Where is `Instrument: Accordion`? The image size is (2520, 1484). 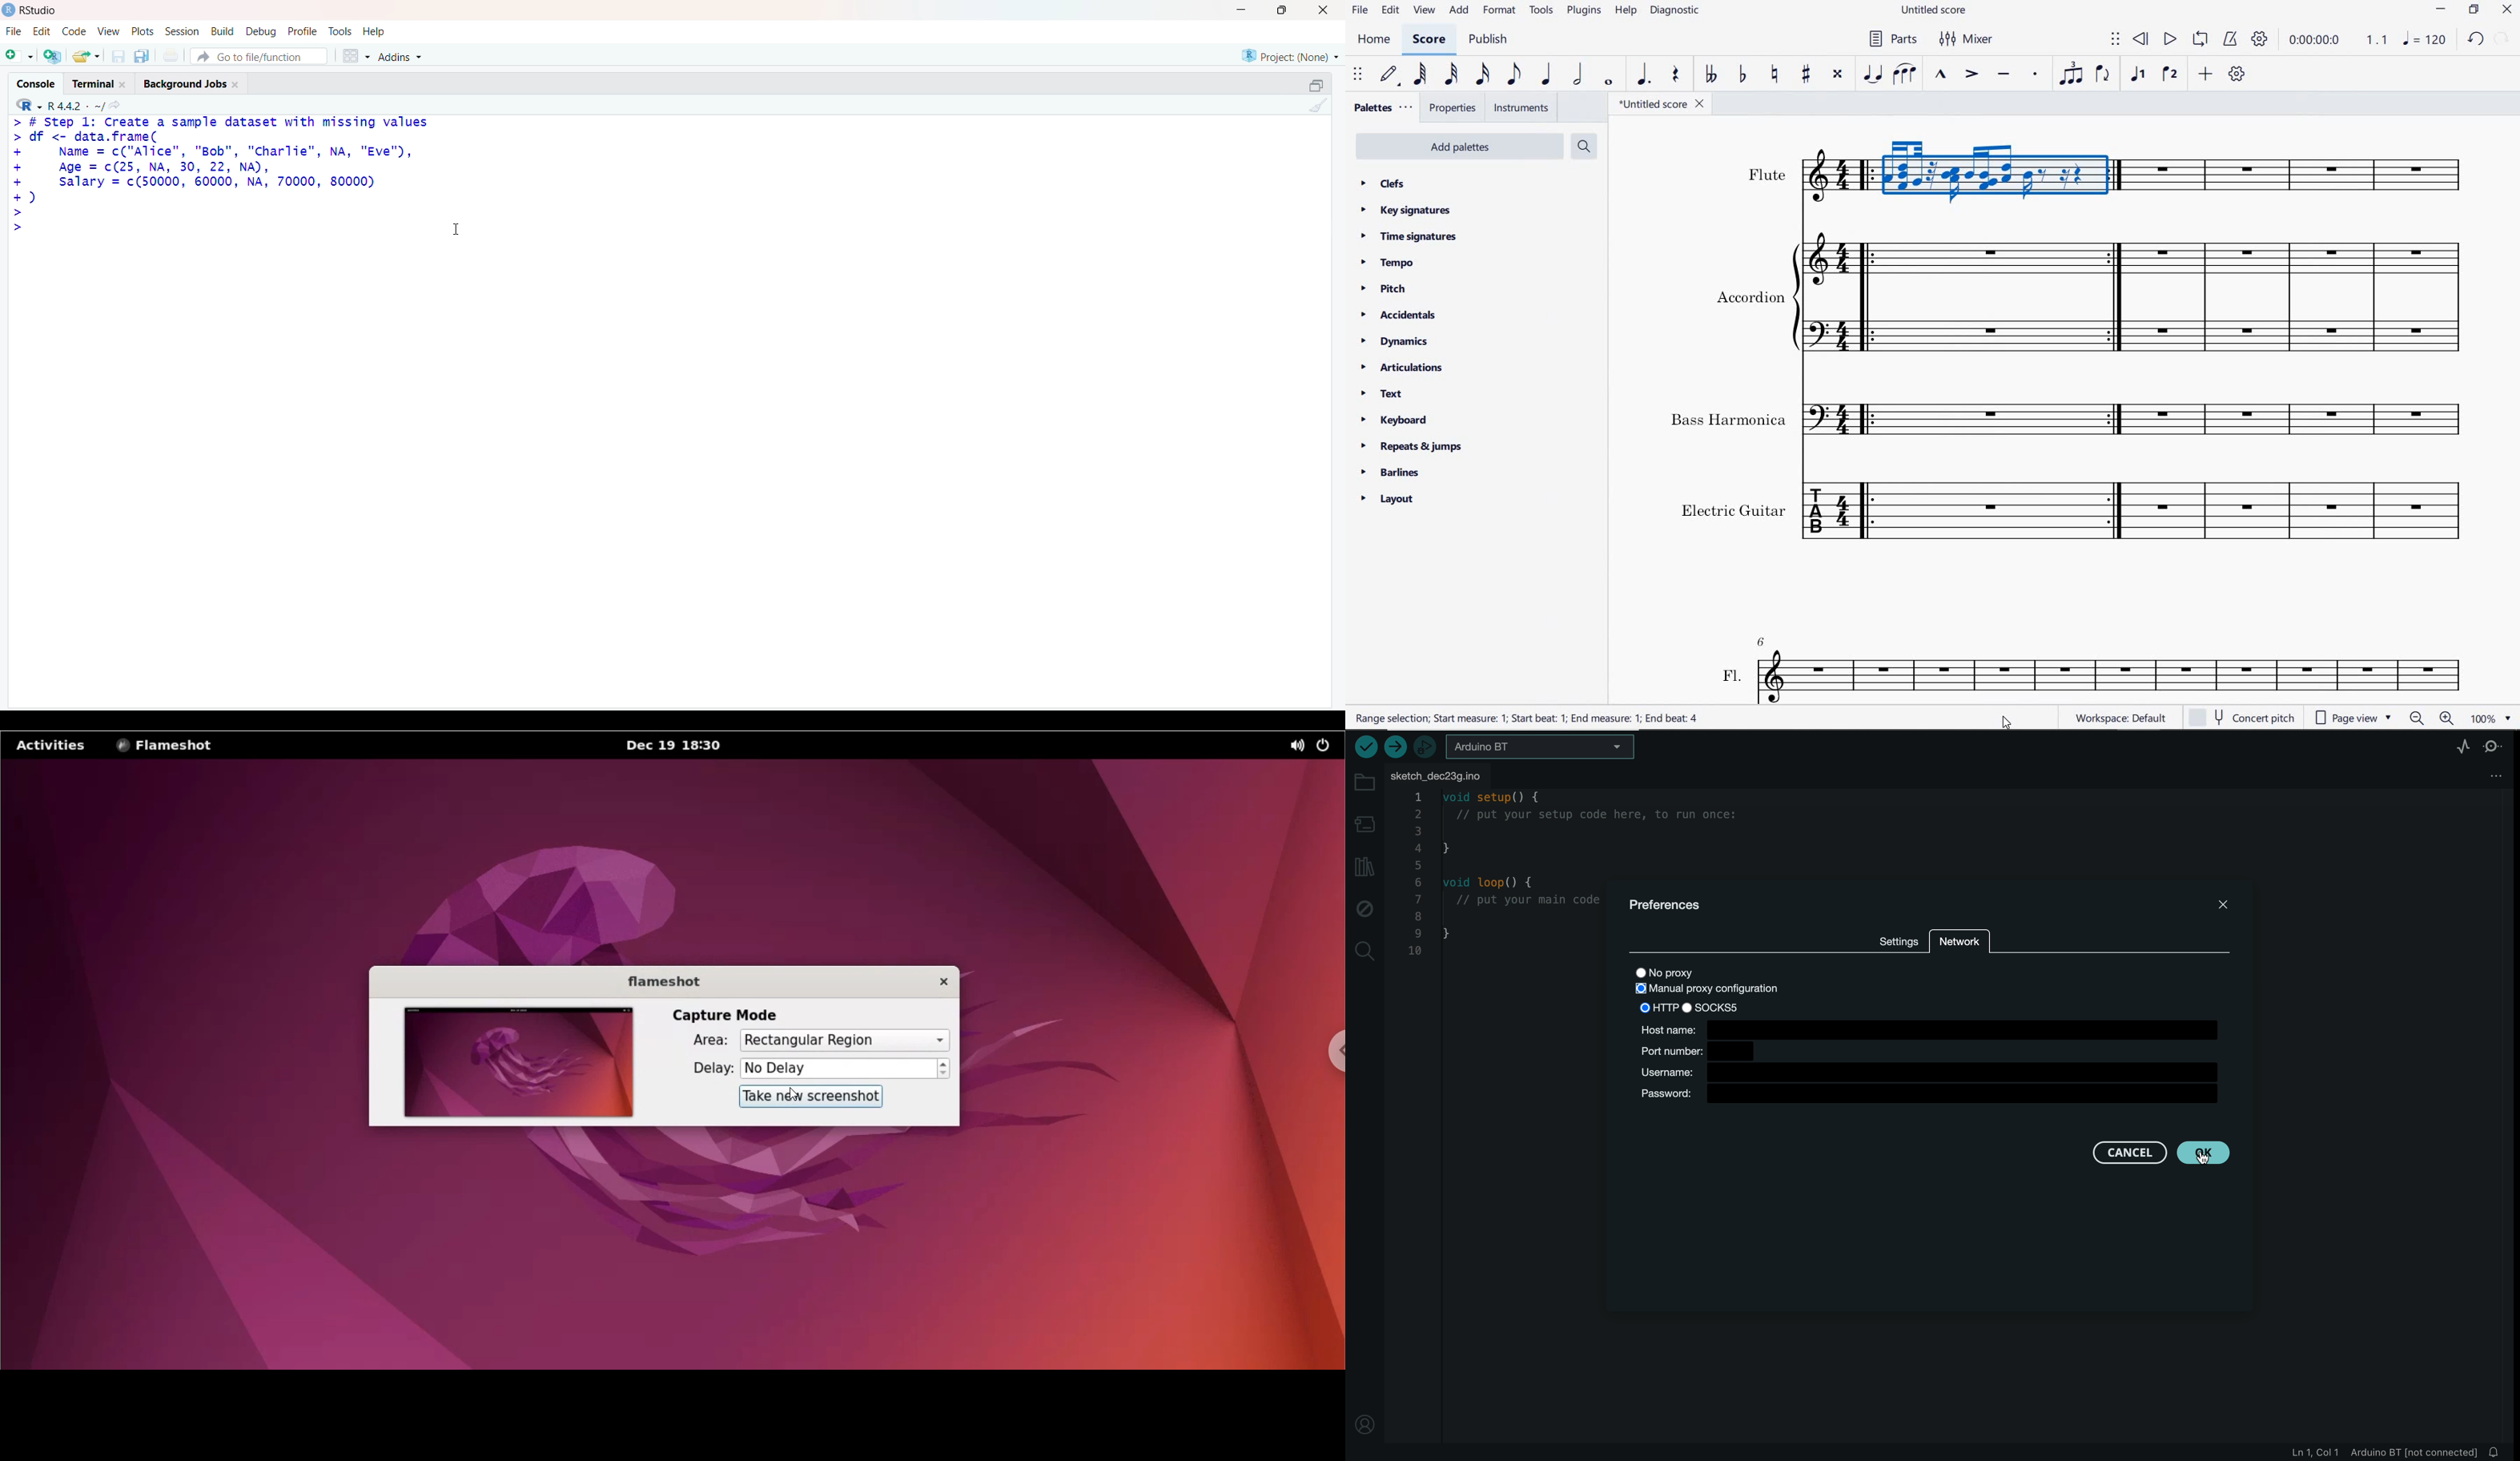 Instrument: Accordion is located at coordinates (2094, 297).